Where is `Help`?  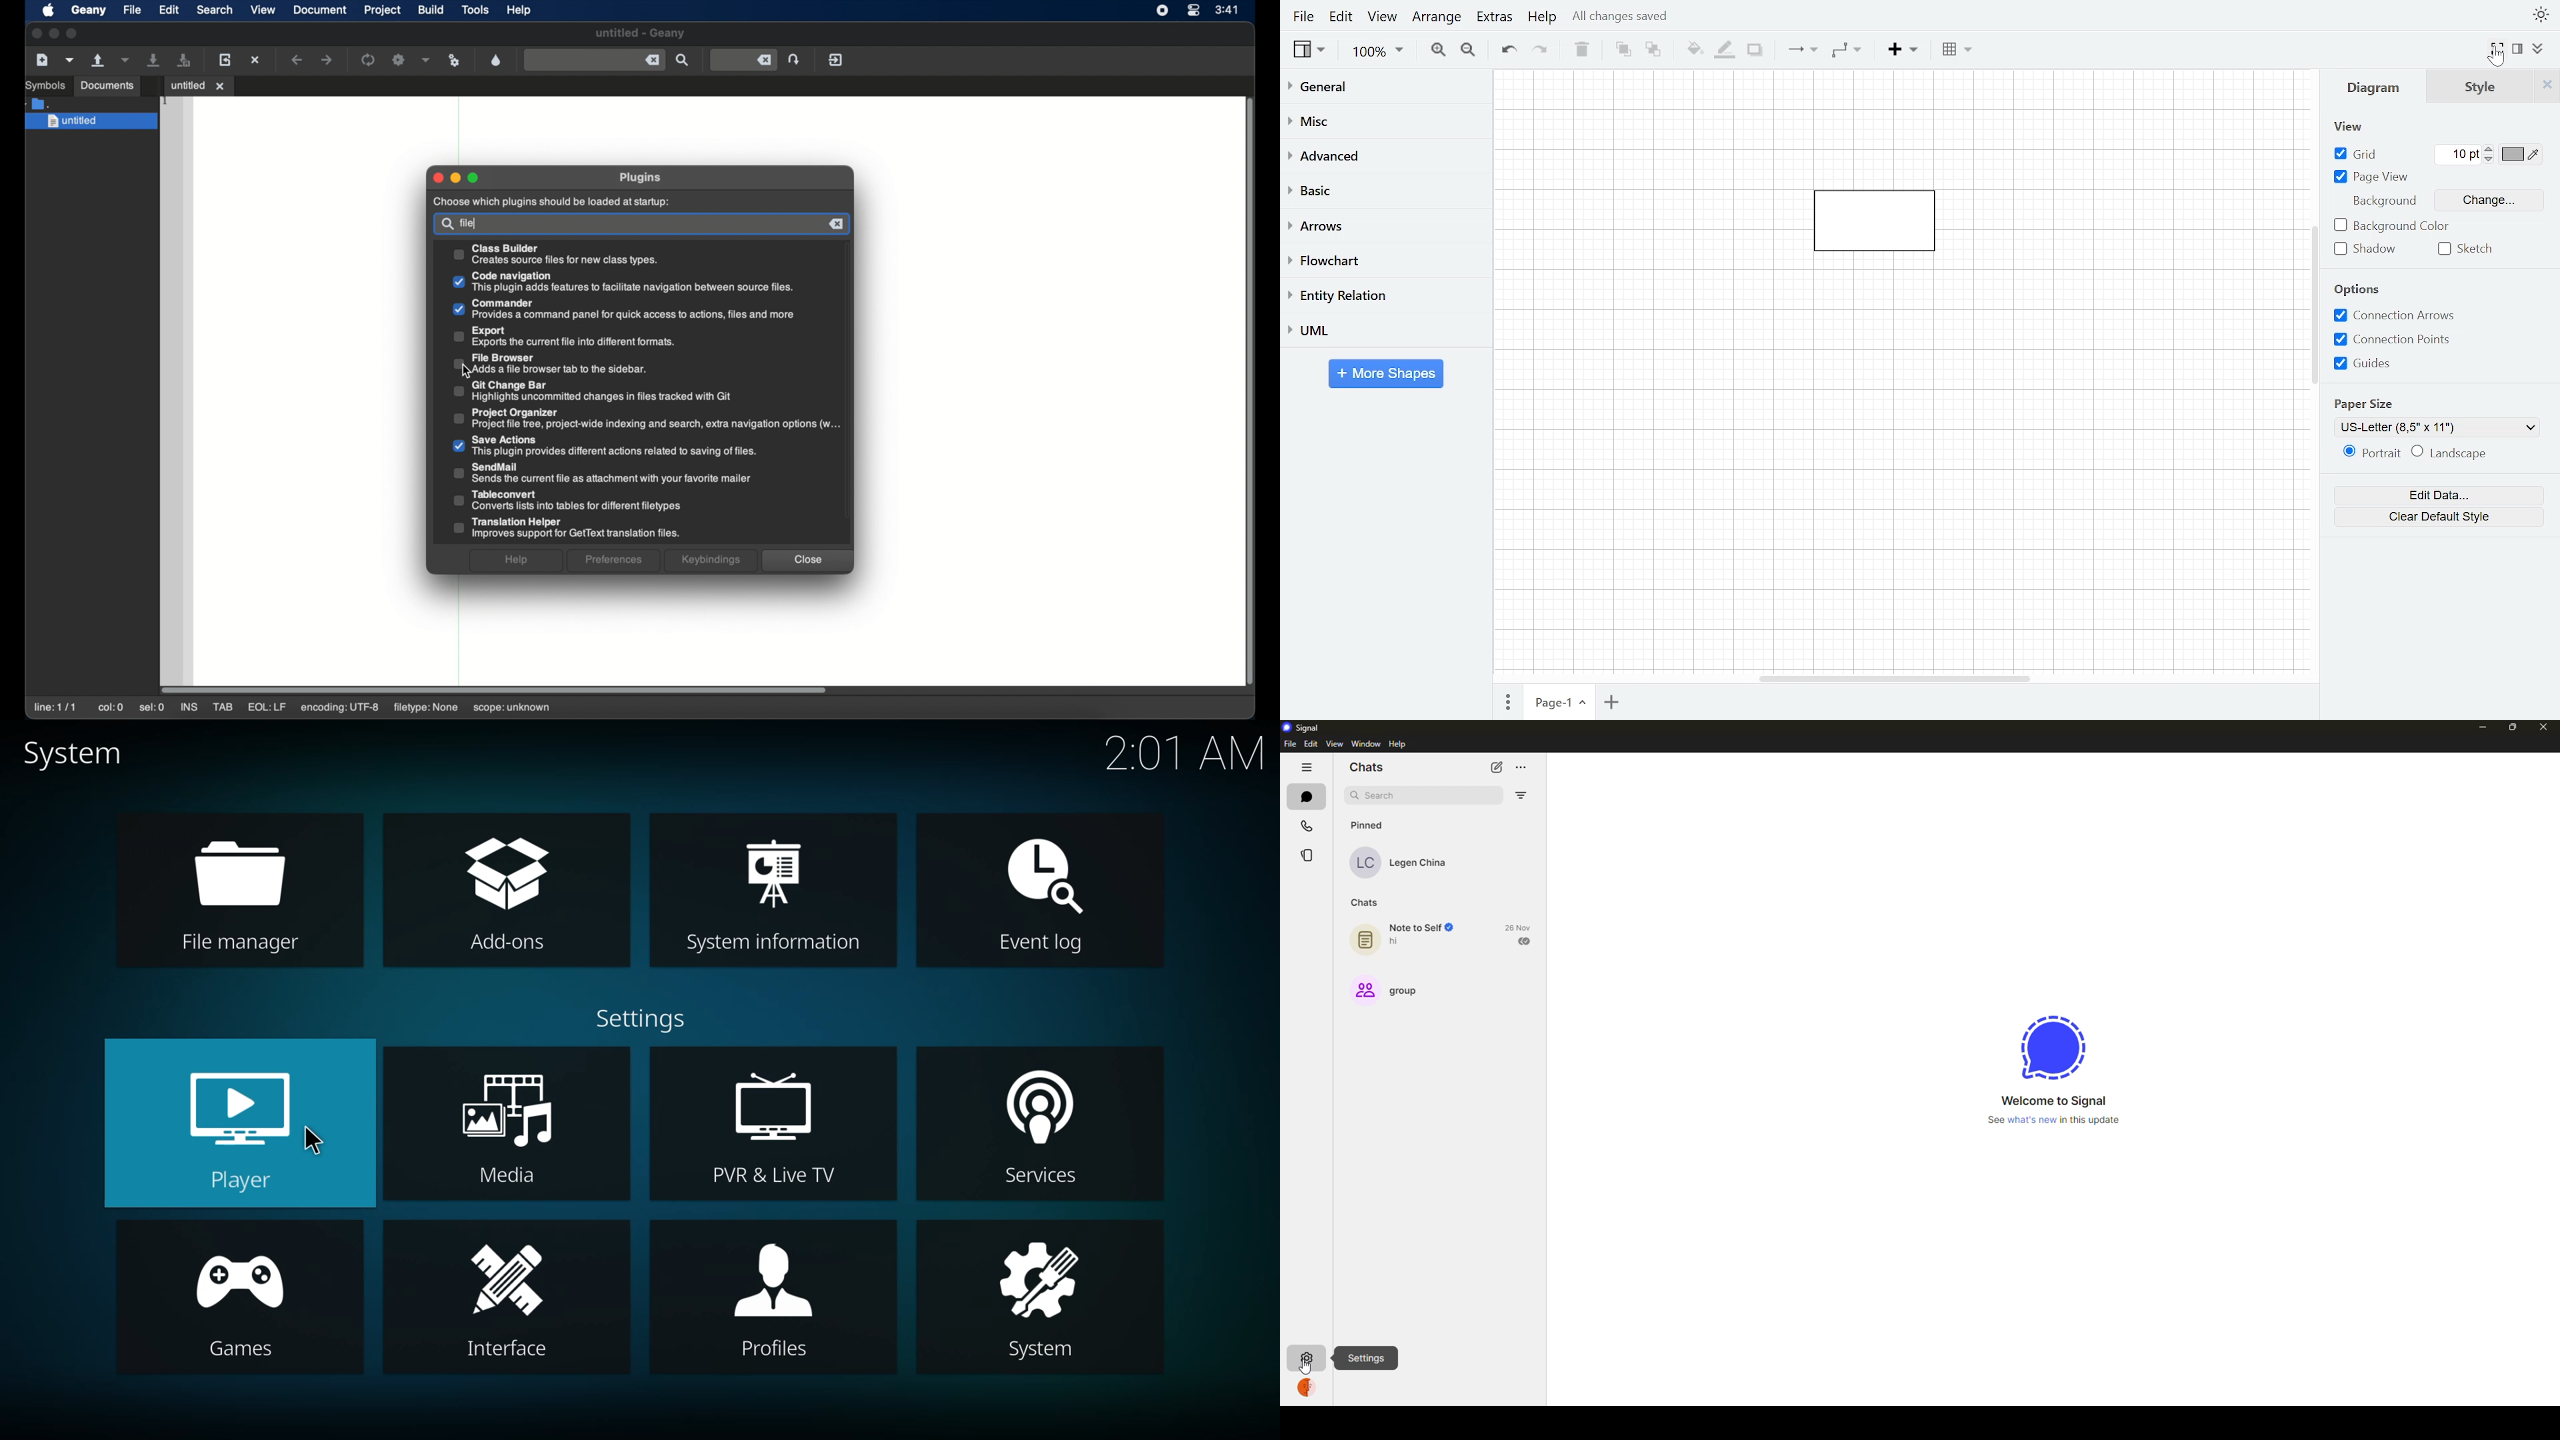
Help is located at coordinates (1542, 19).